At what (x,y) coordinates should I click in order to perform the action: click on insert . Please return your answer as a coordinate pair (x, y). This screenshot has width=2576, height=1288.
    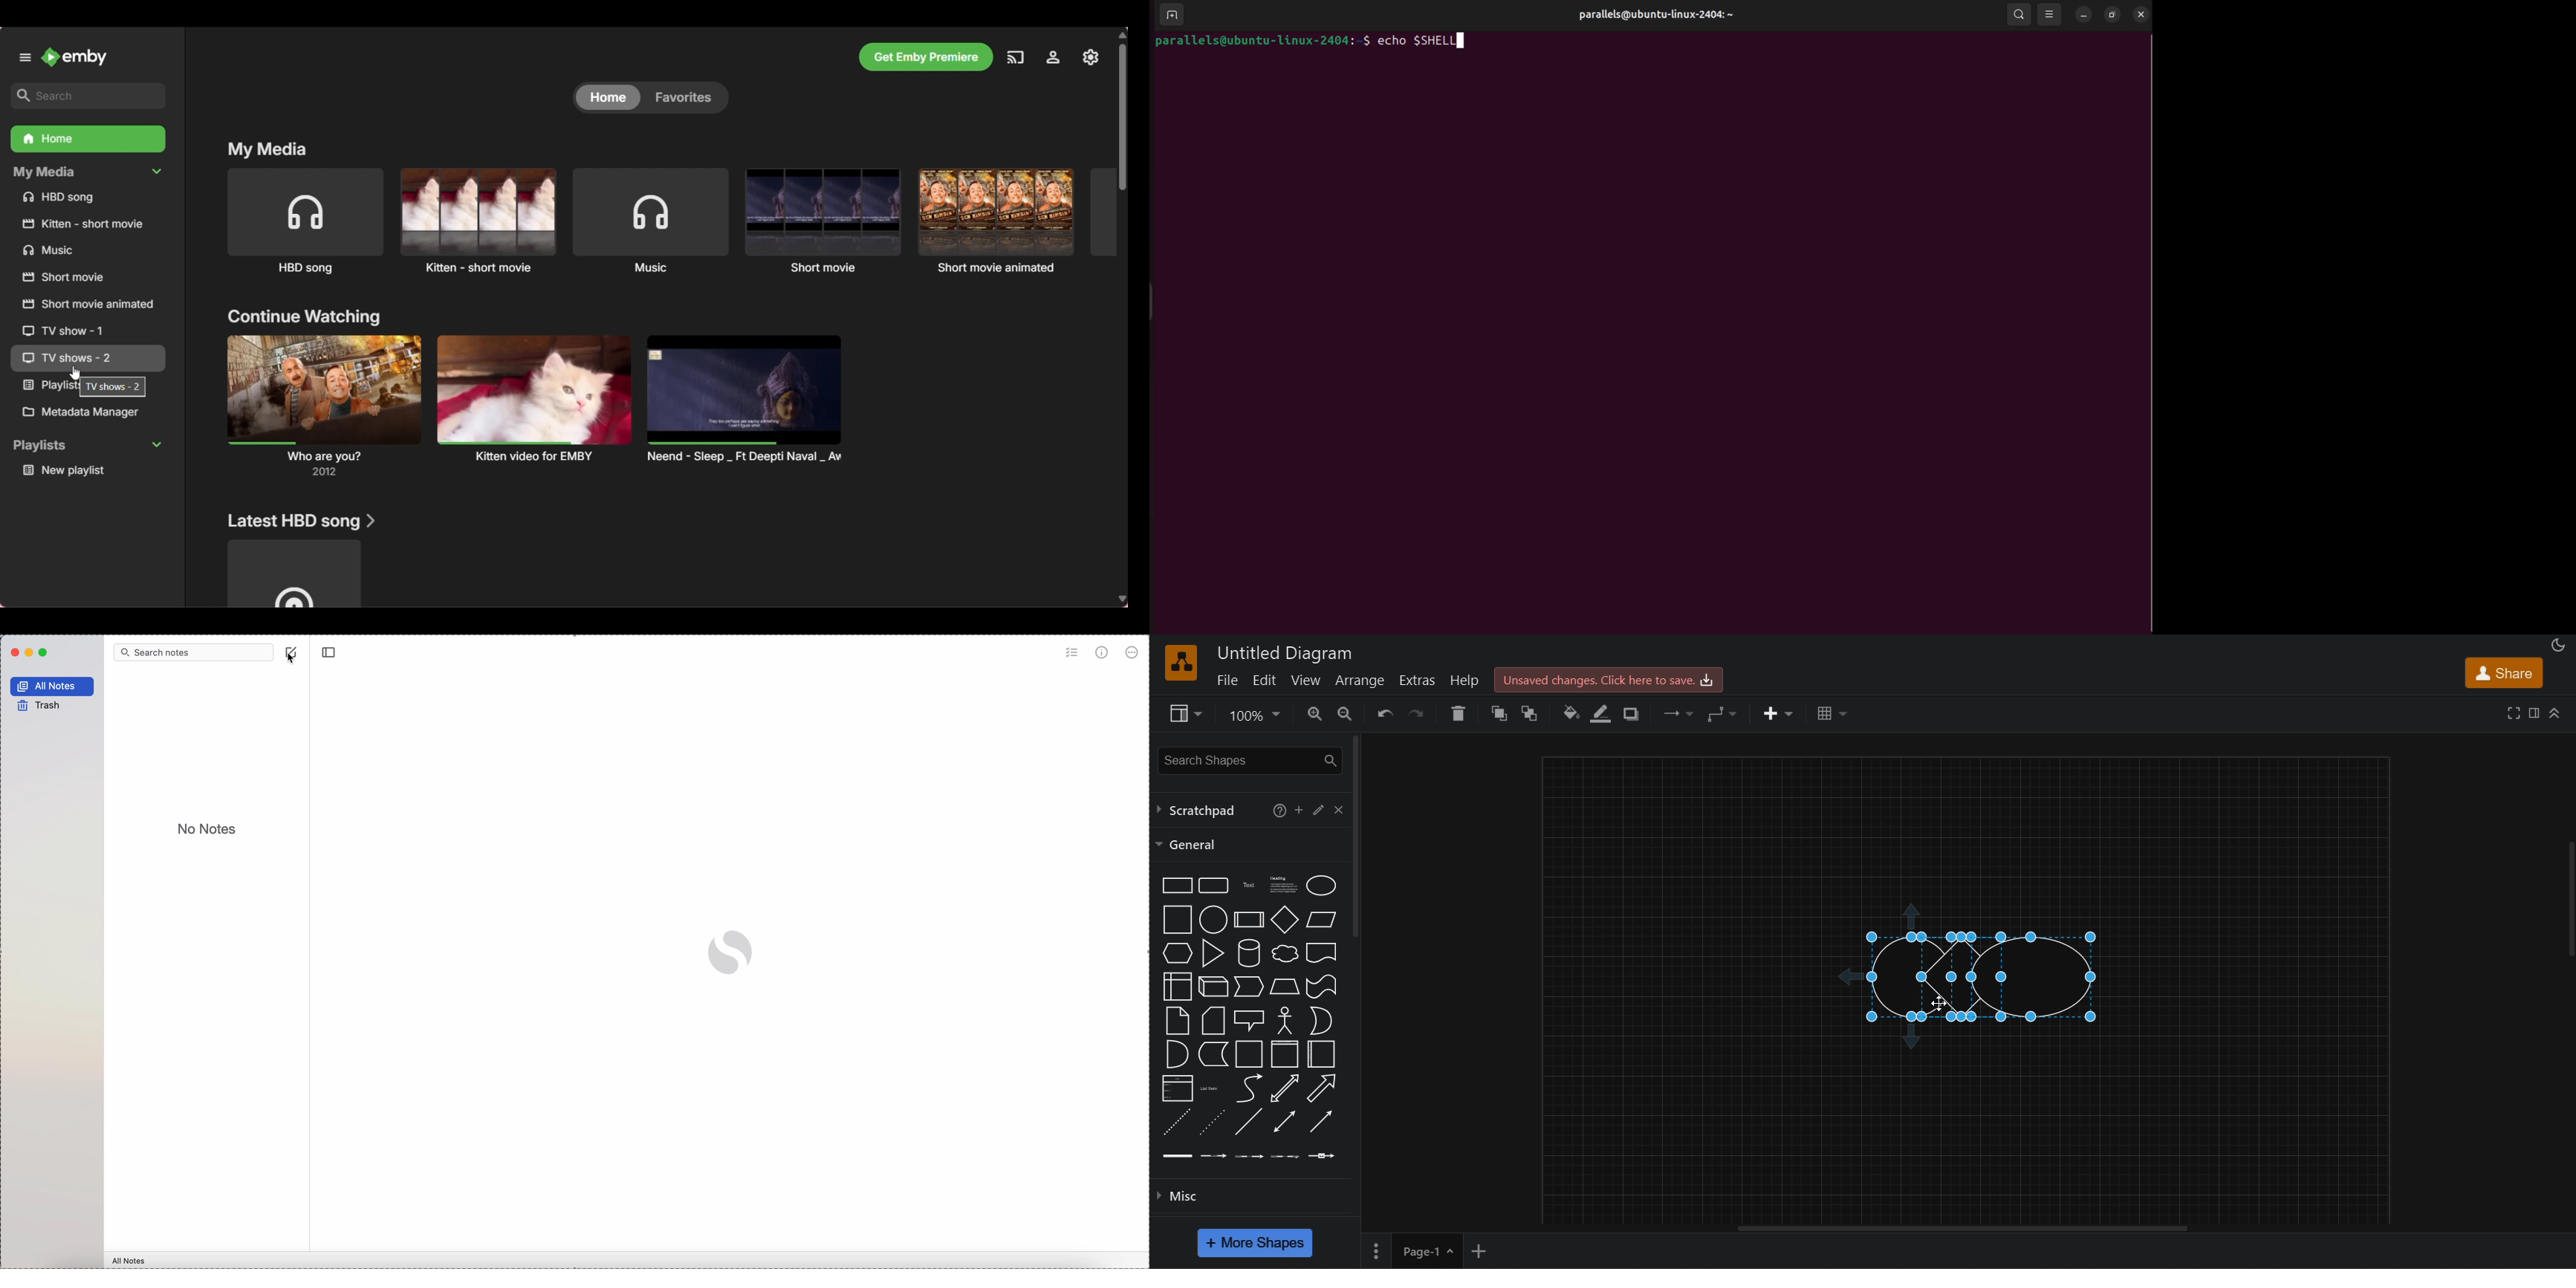
    Looking at the image, I should click on (1779, 714).